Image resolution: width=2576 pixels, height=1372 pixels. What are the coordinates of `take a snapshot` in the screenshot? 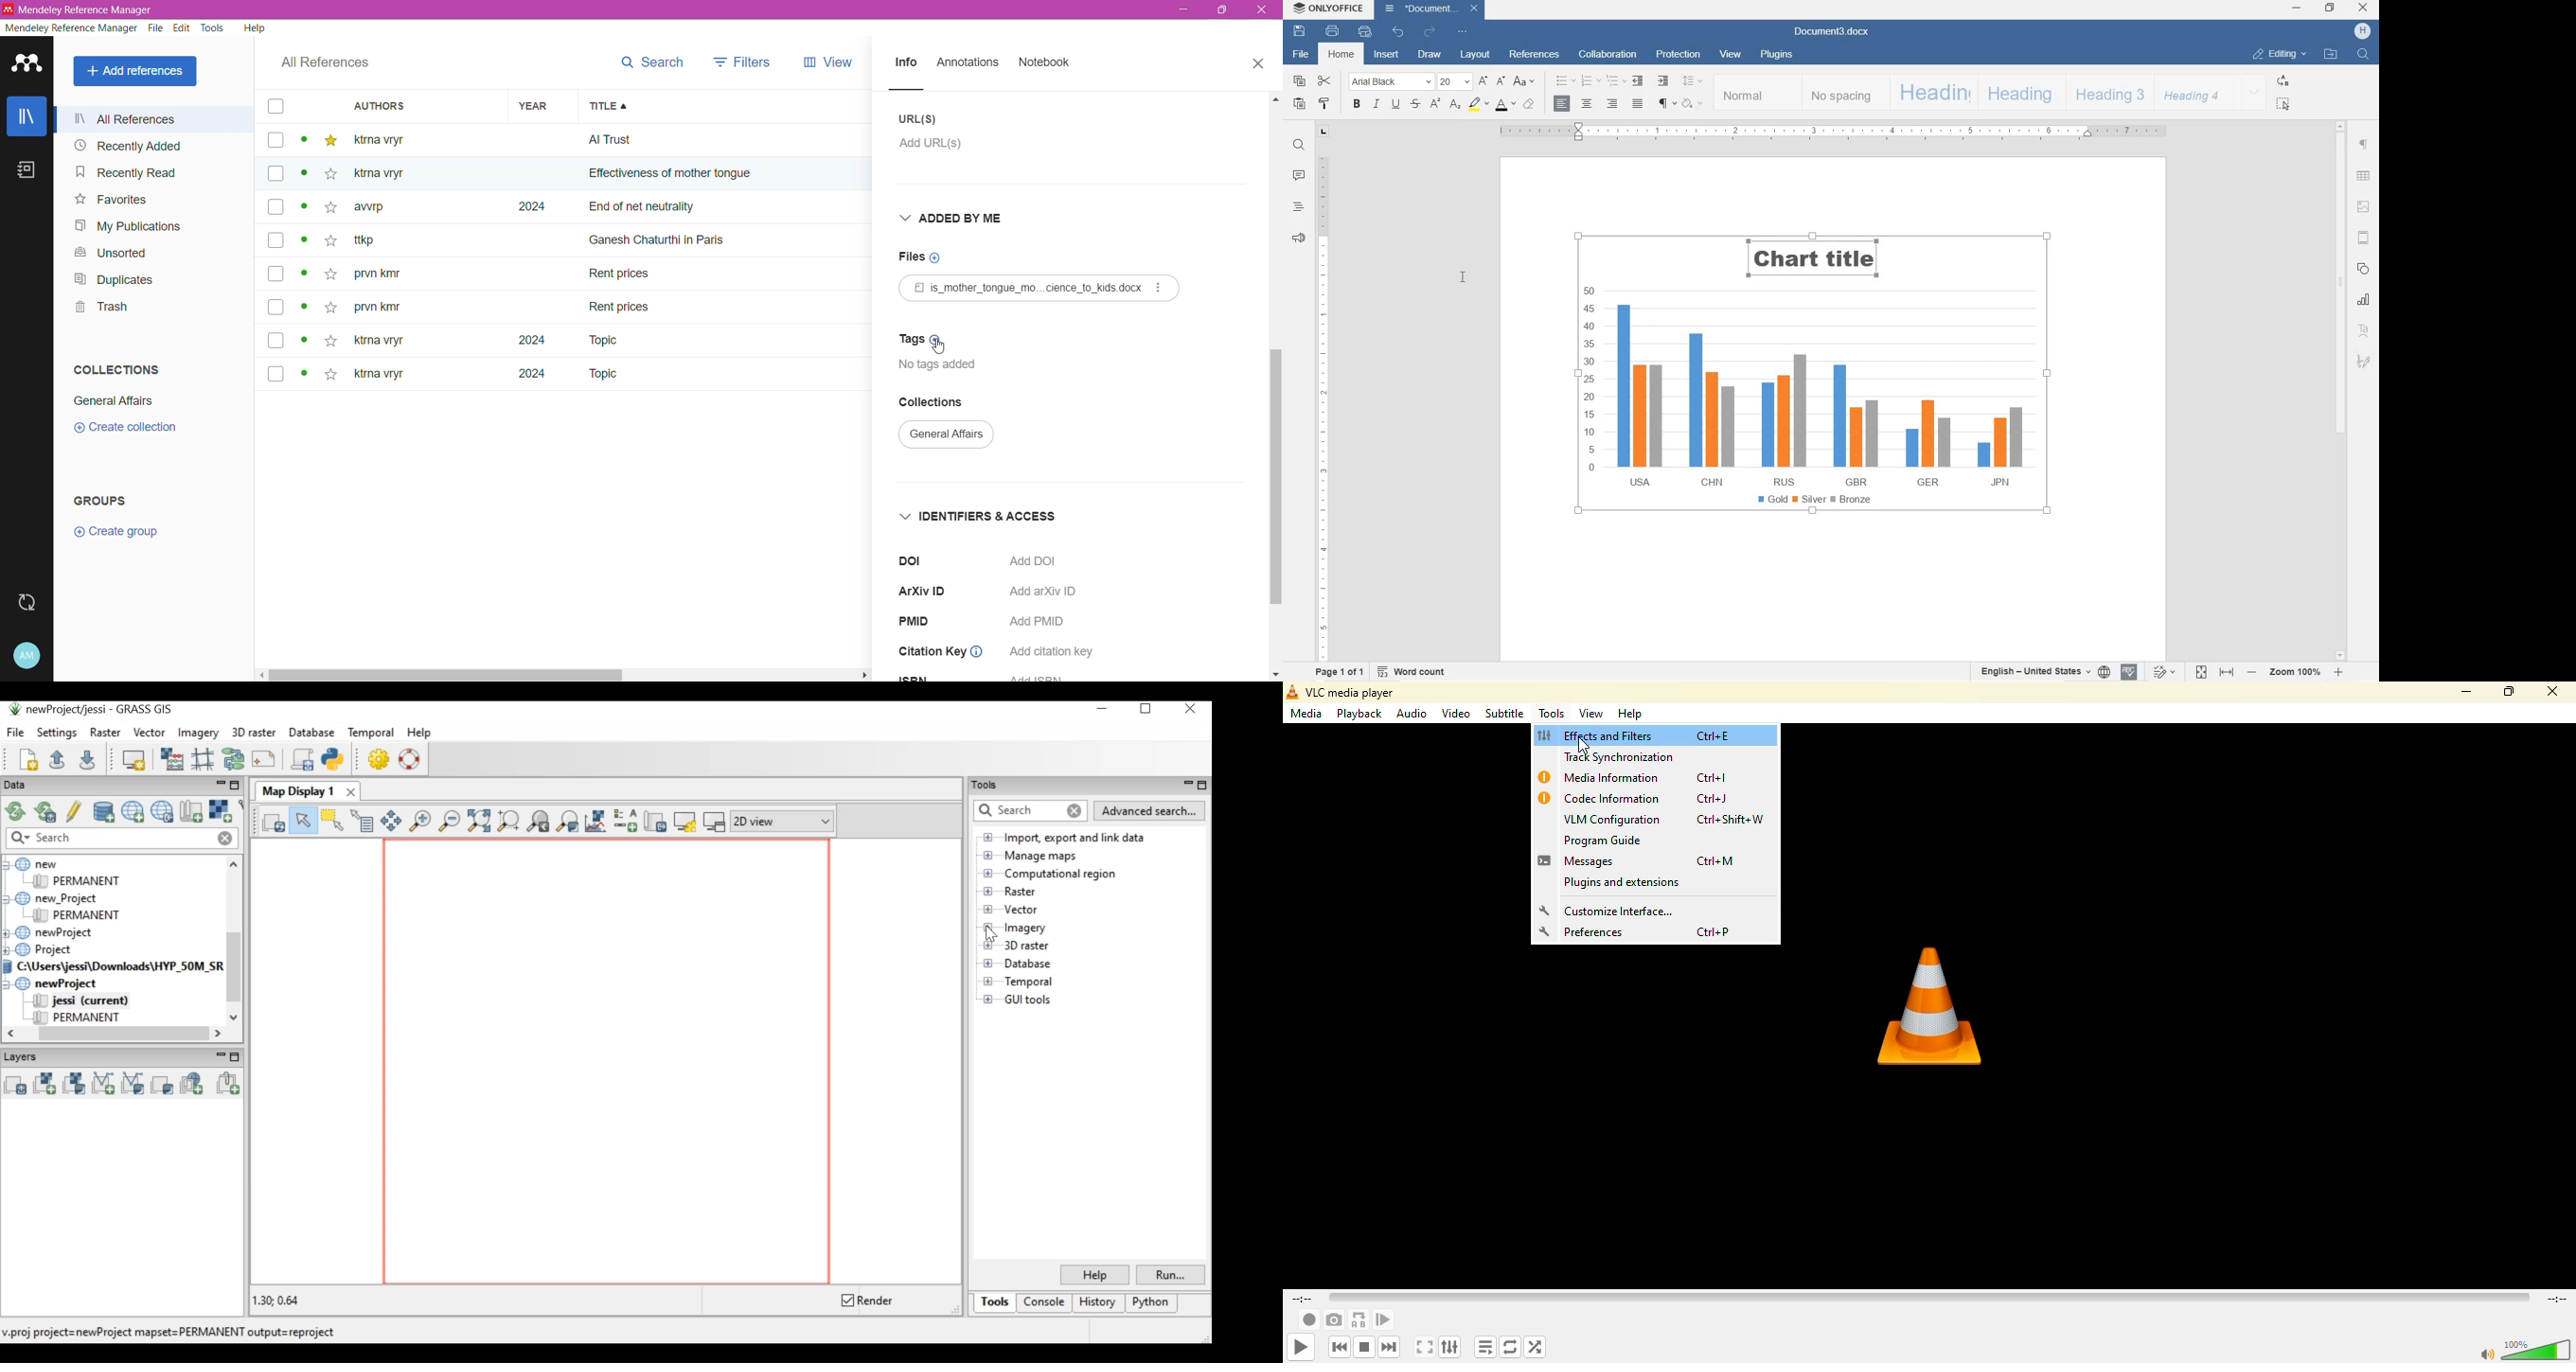 It's located at (1333, 1319).